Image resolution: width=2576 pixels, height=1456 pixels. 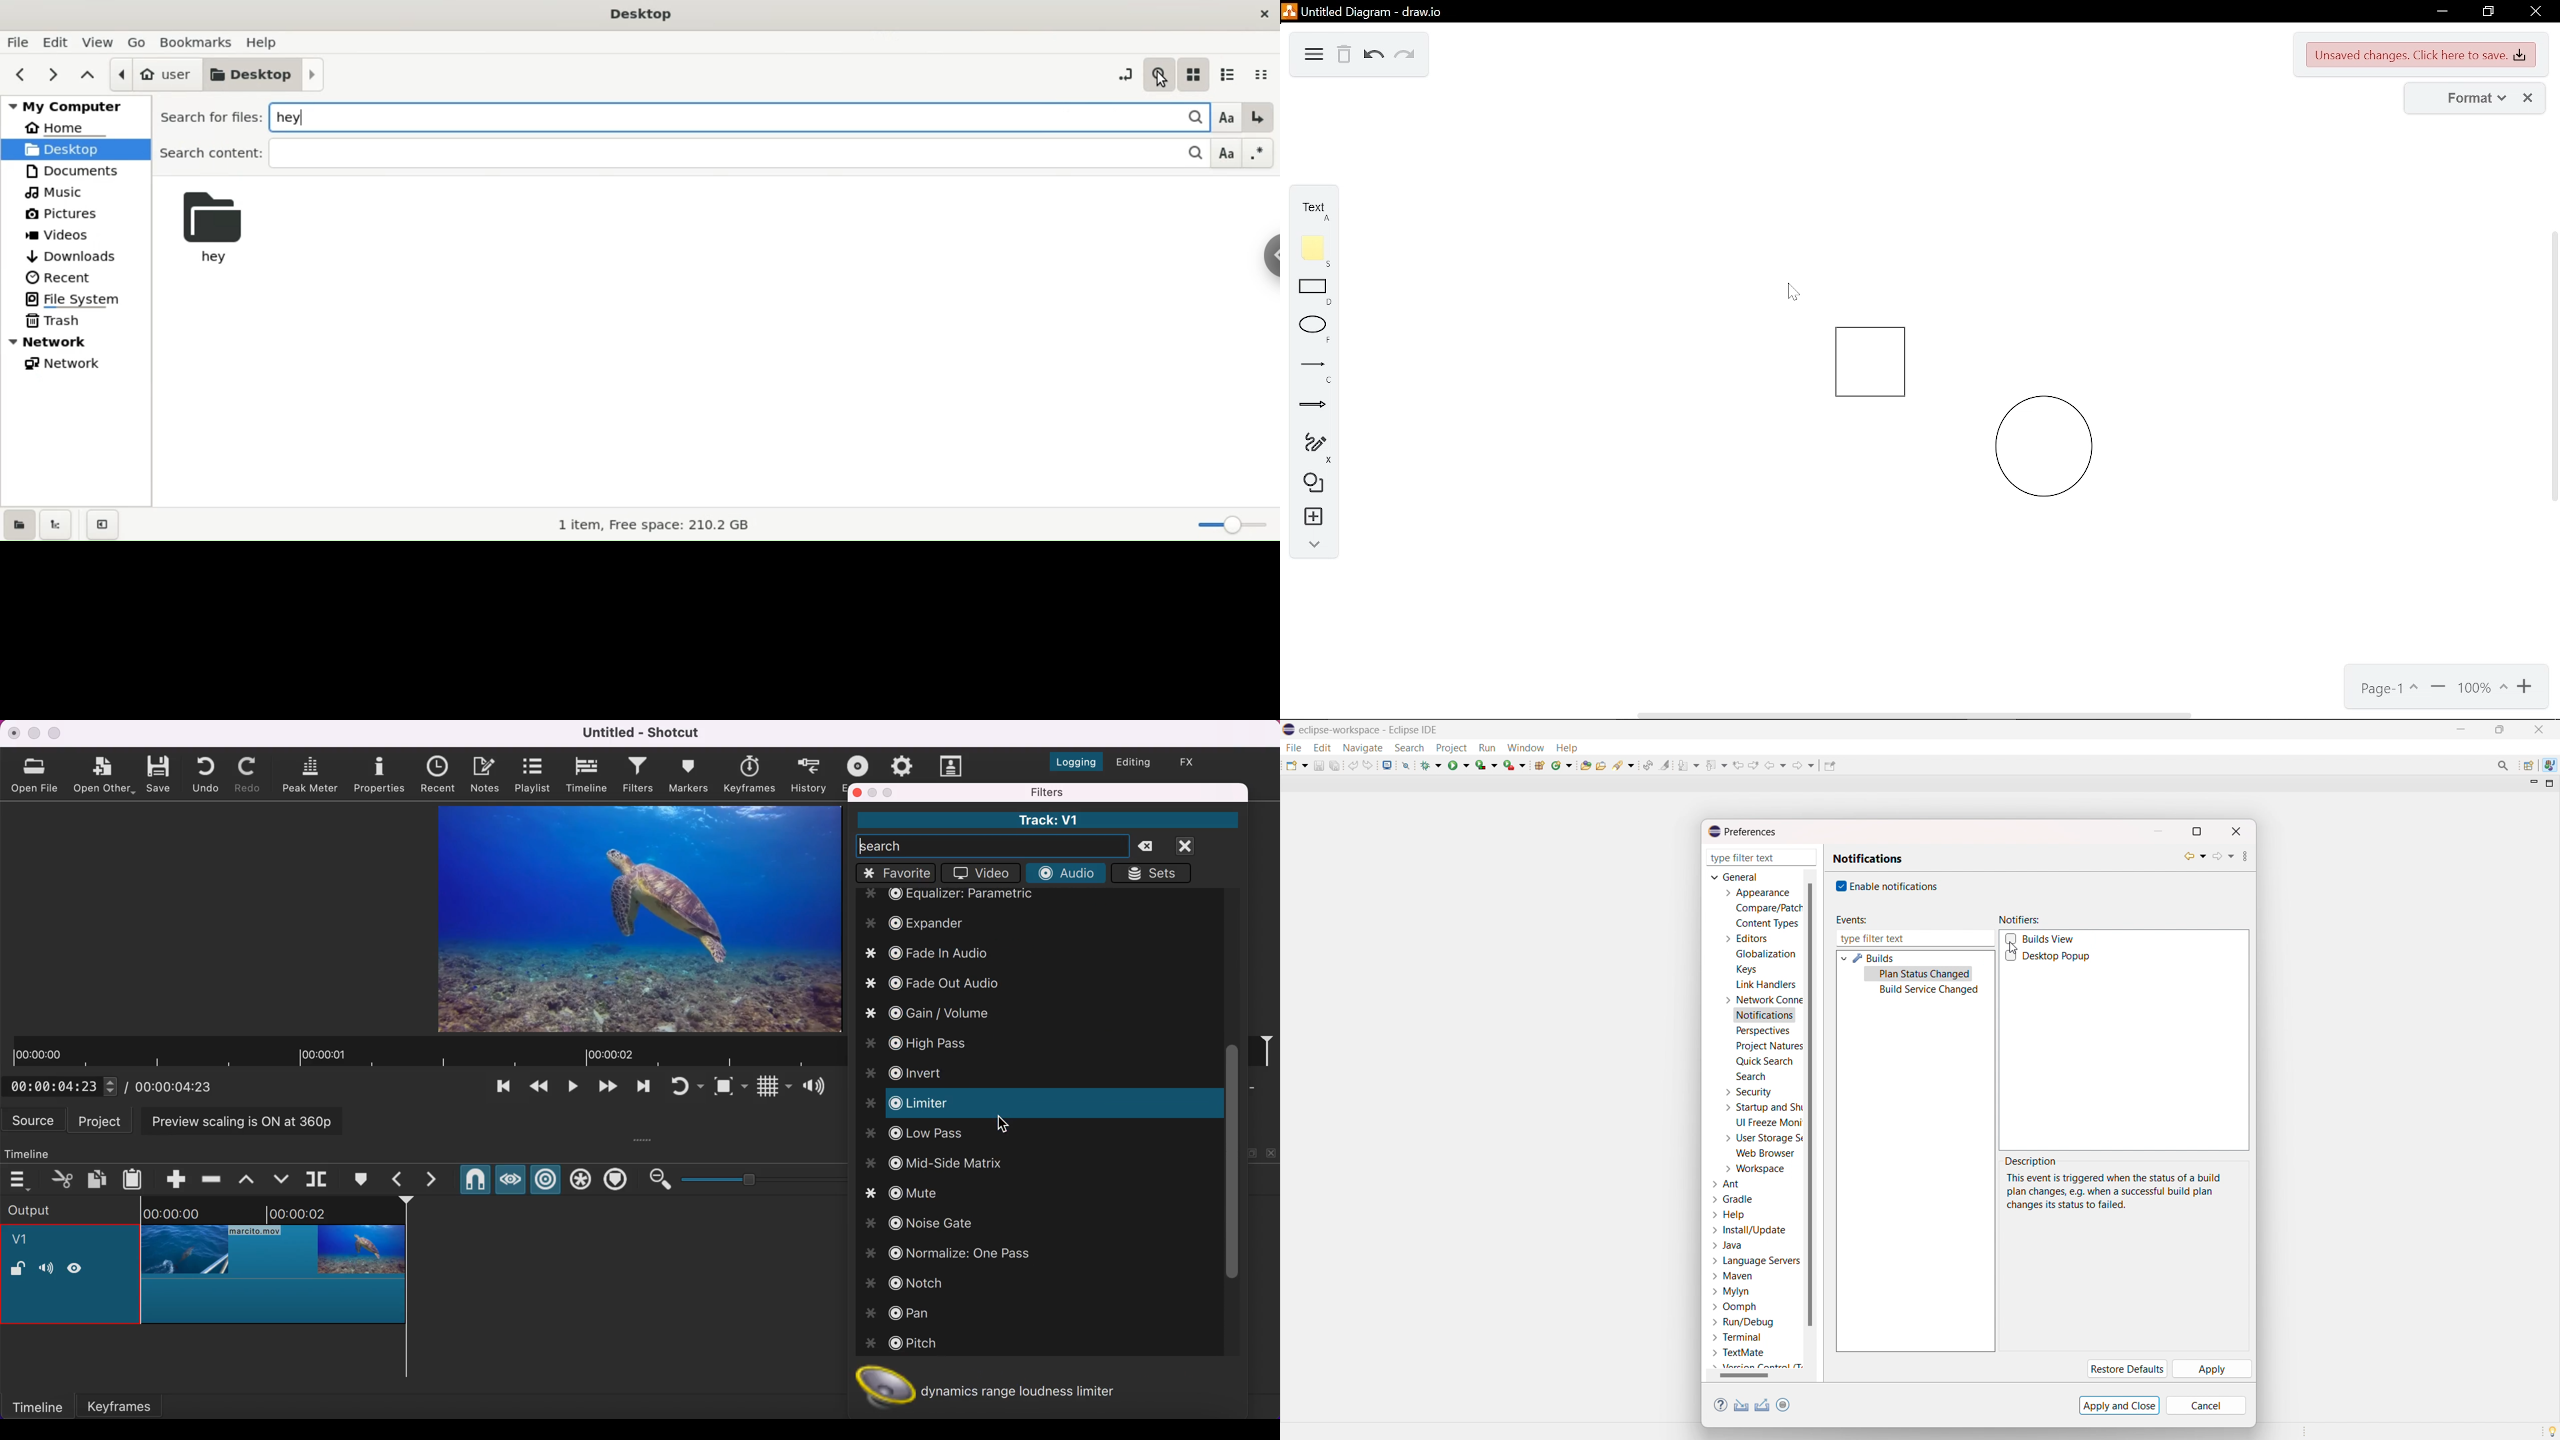 I want to click on perspectives, so click(x=1762, y=1031).